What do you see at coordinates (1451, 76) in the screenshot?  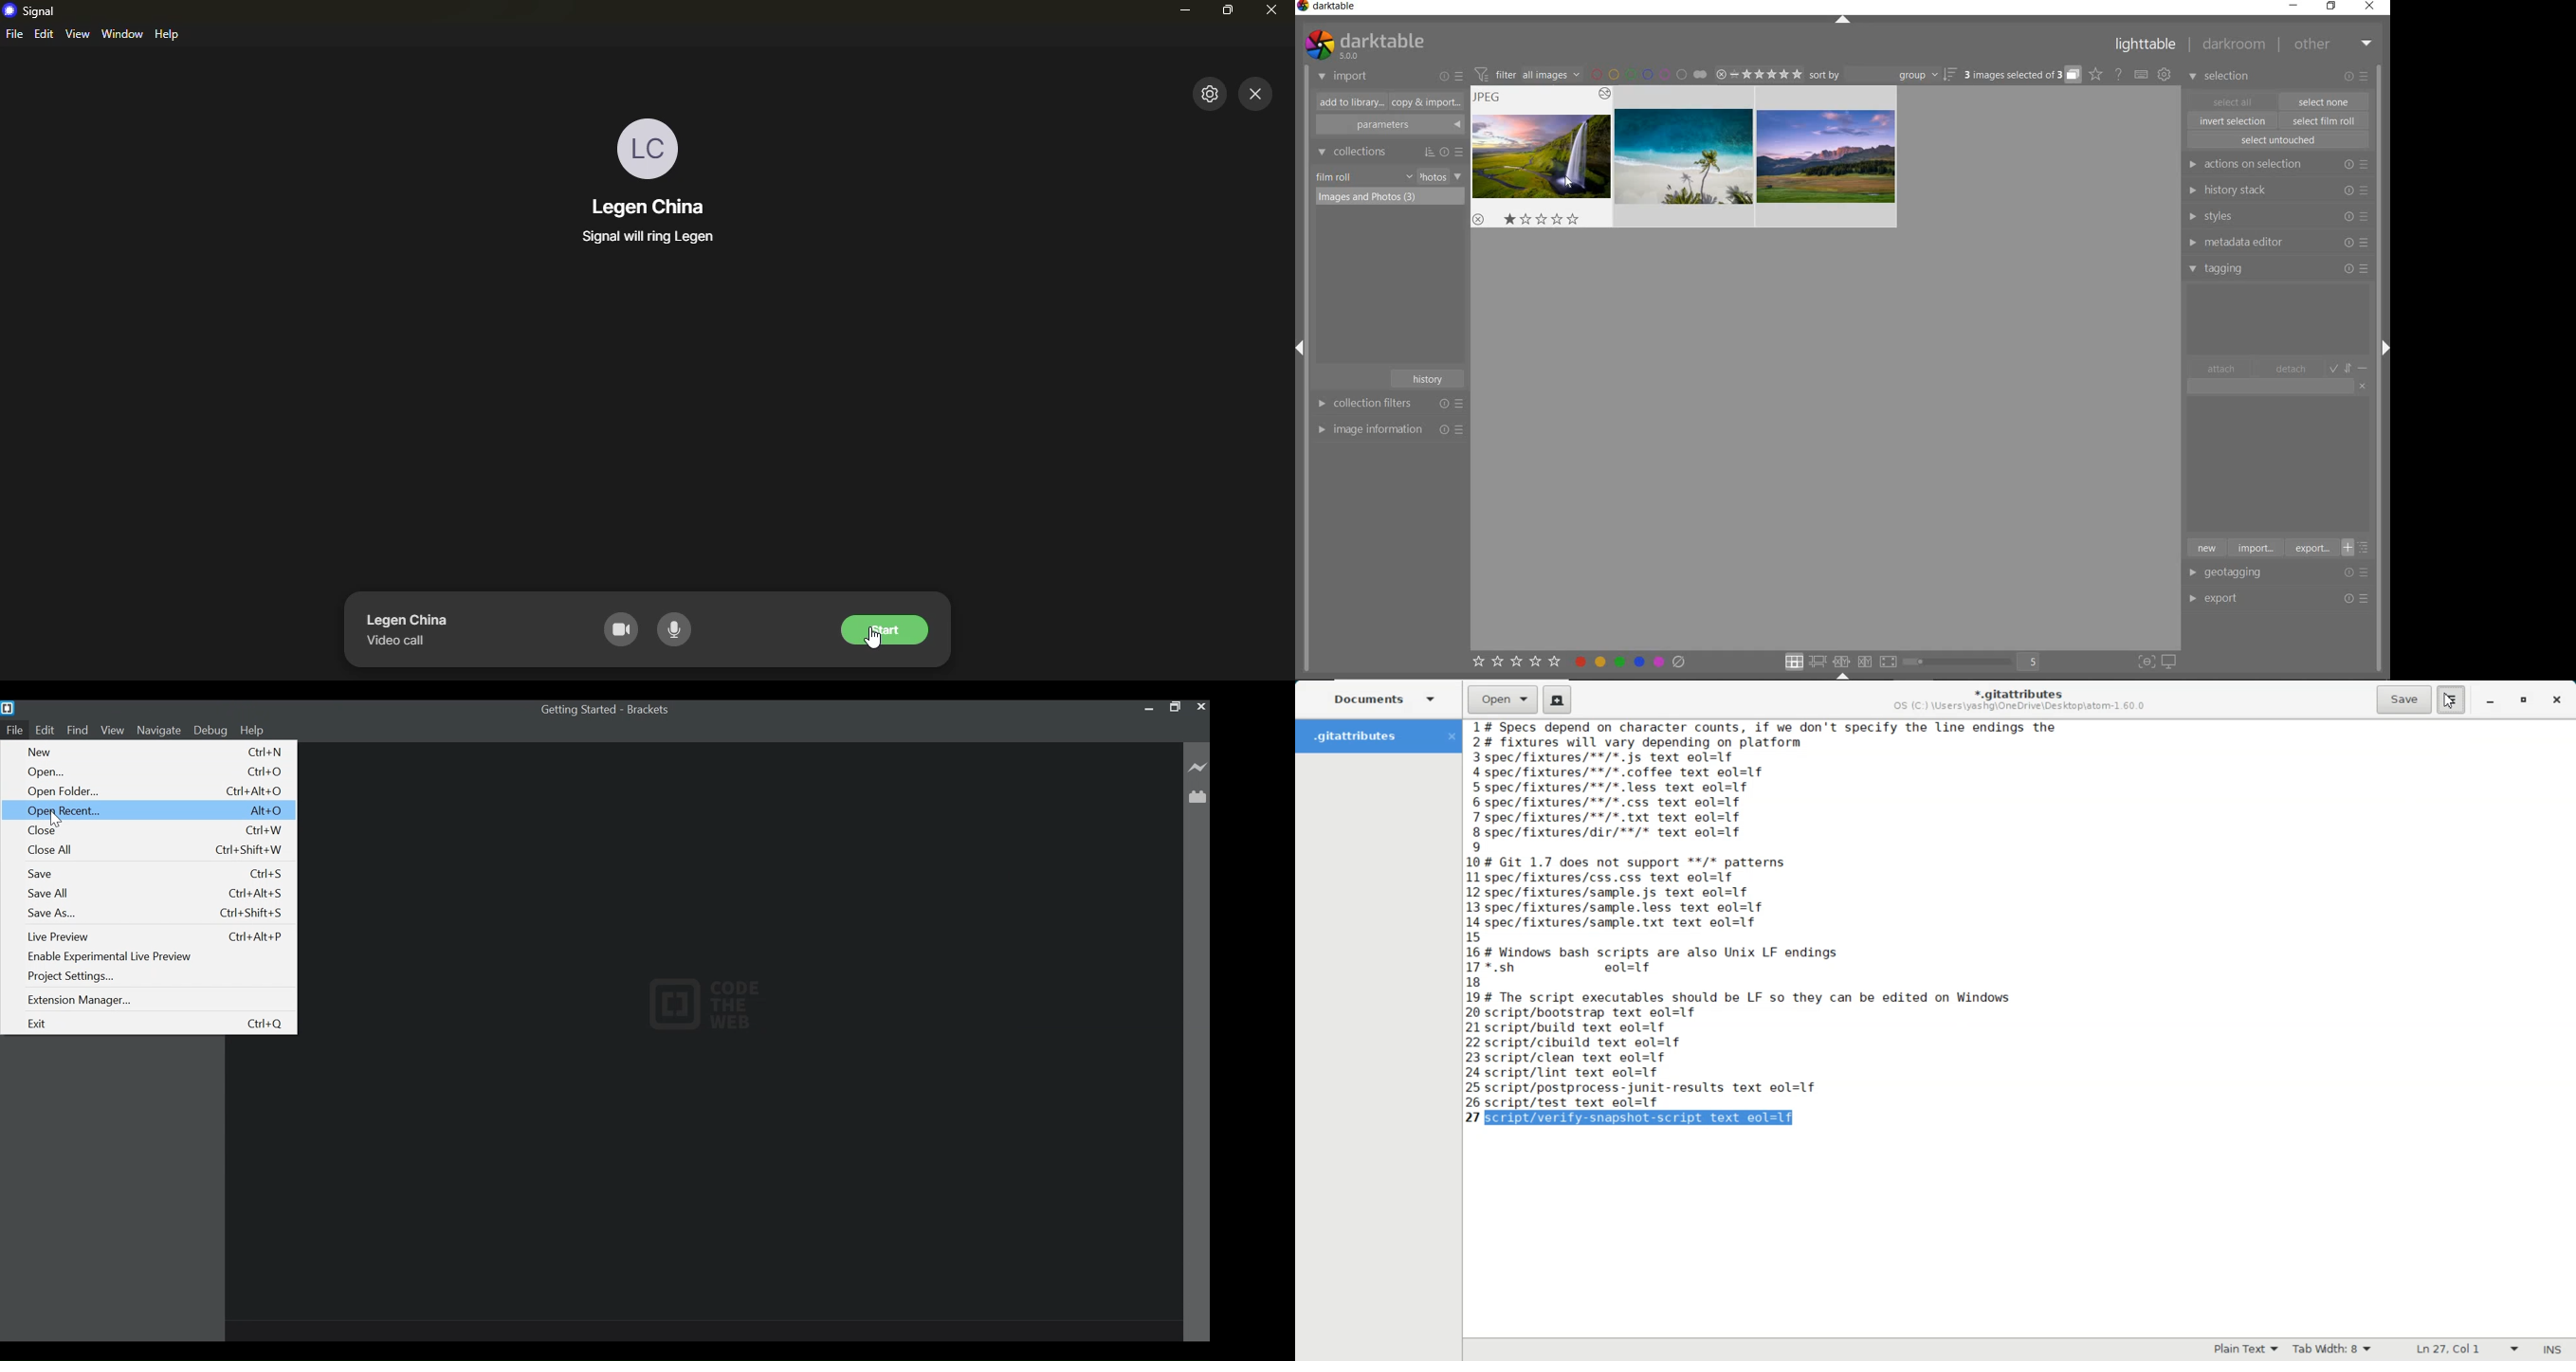 I see `import or presets & preferences` at bounding box center [1451, 76].